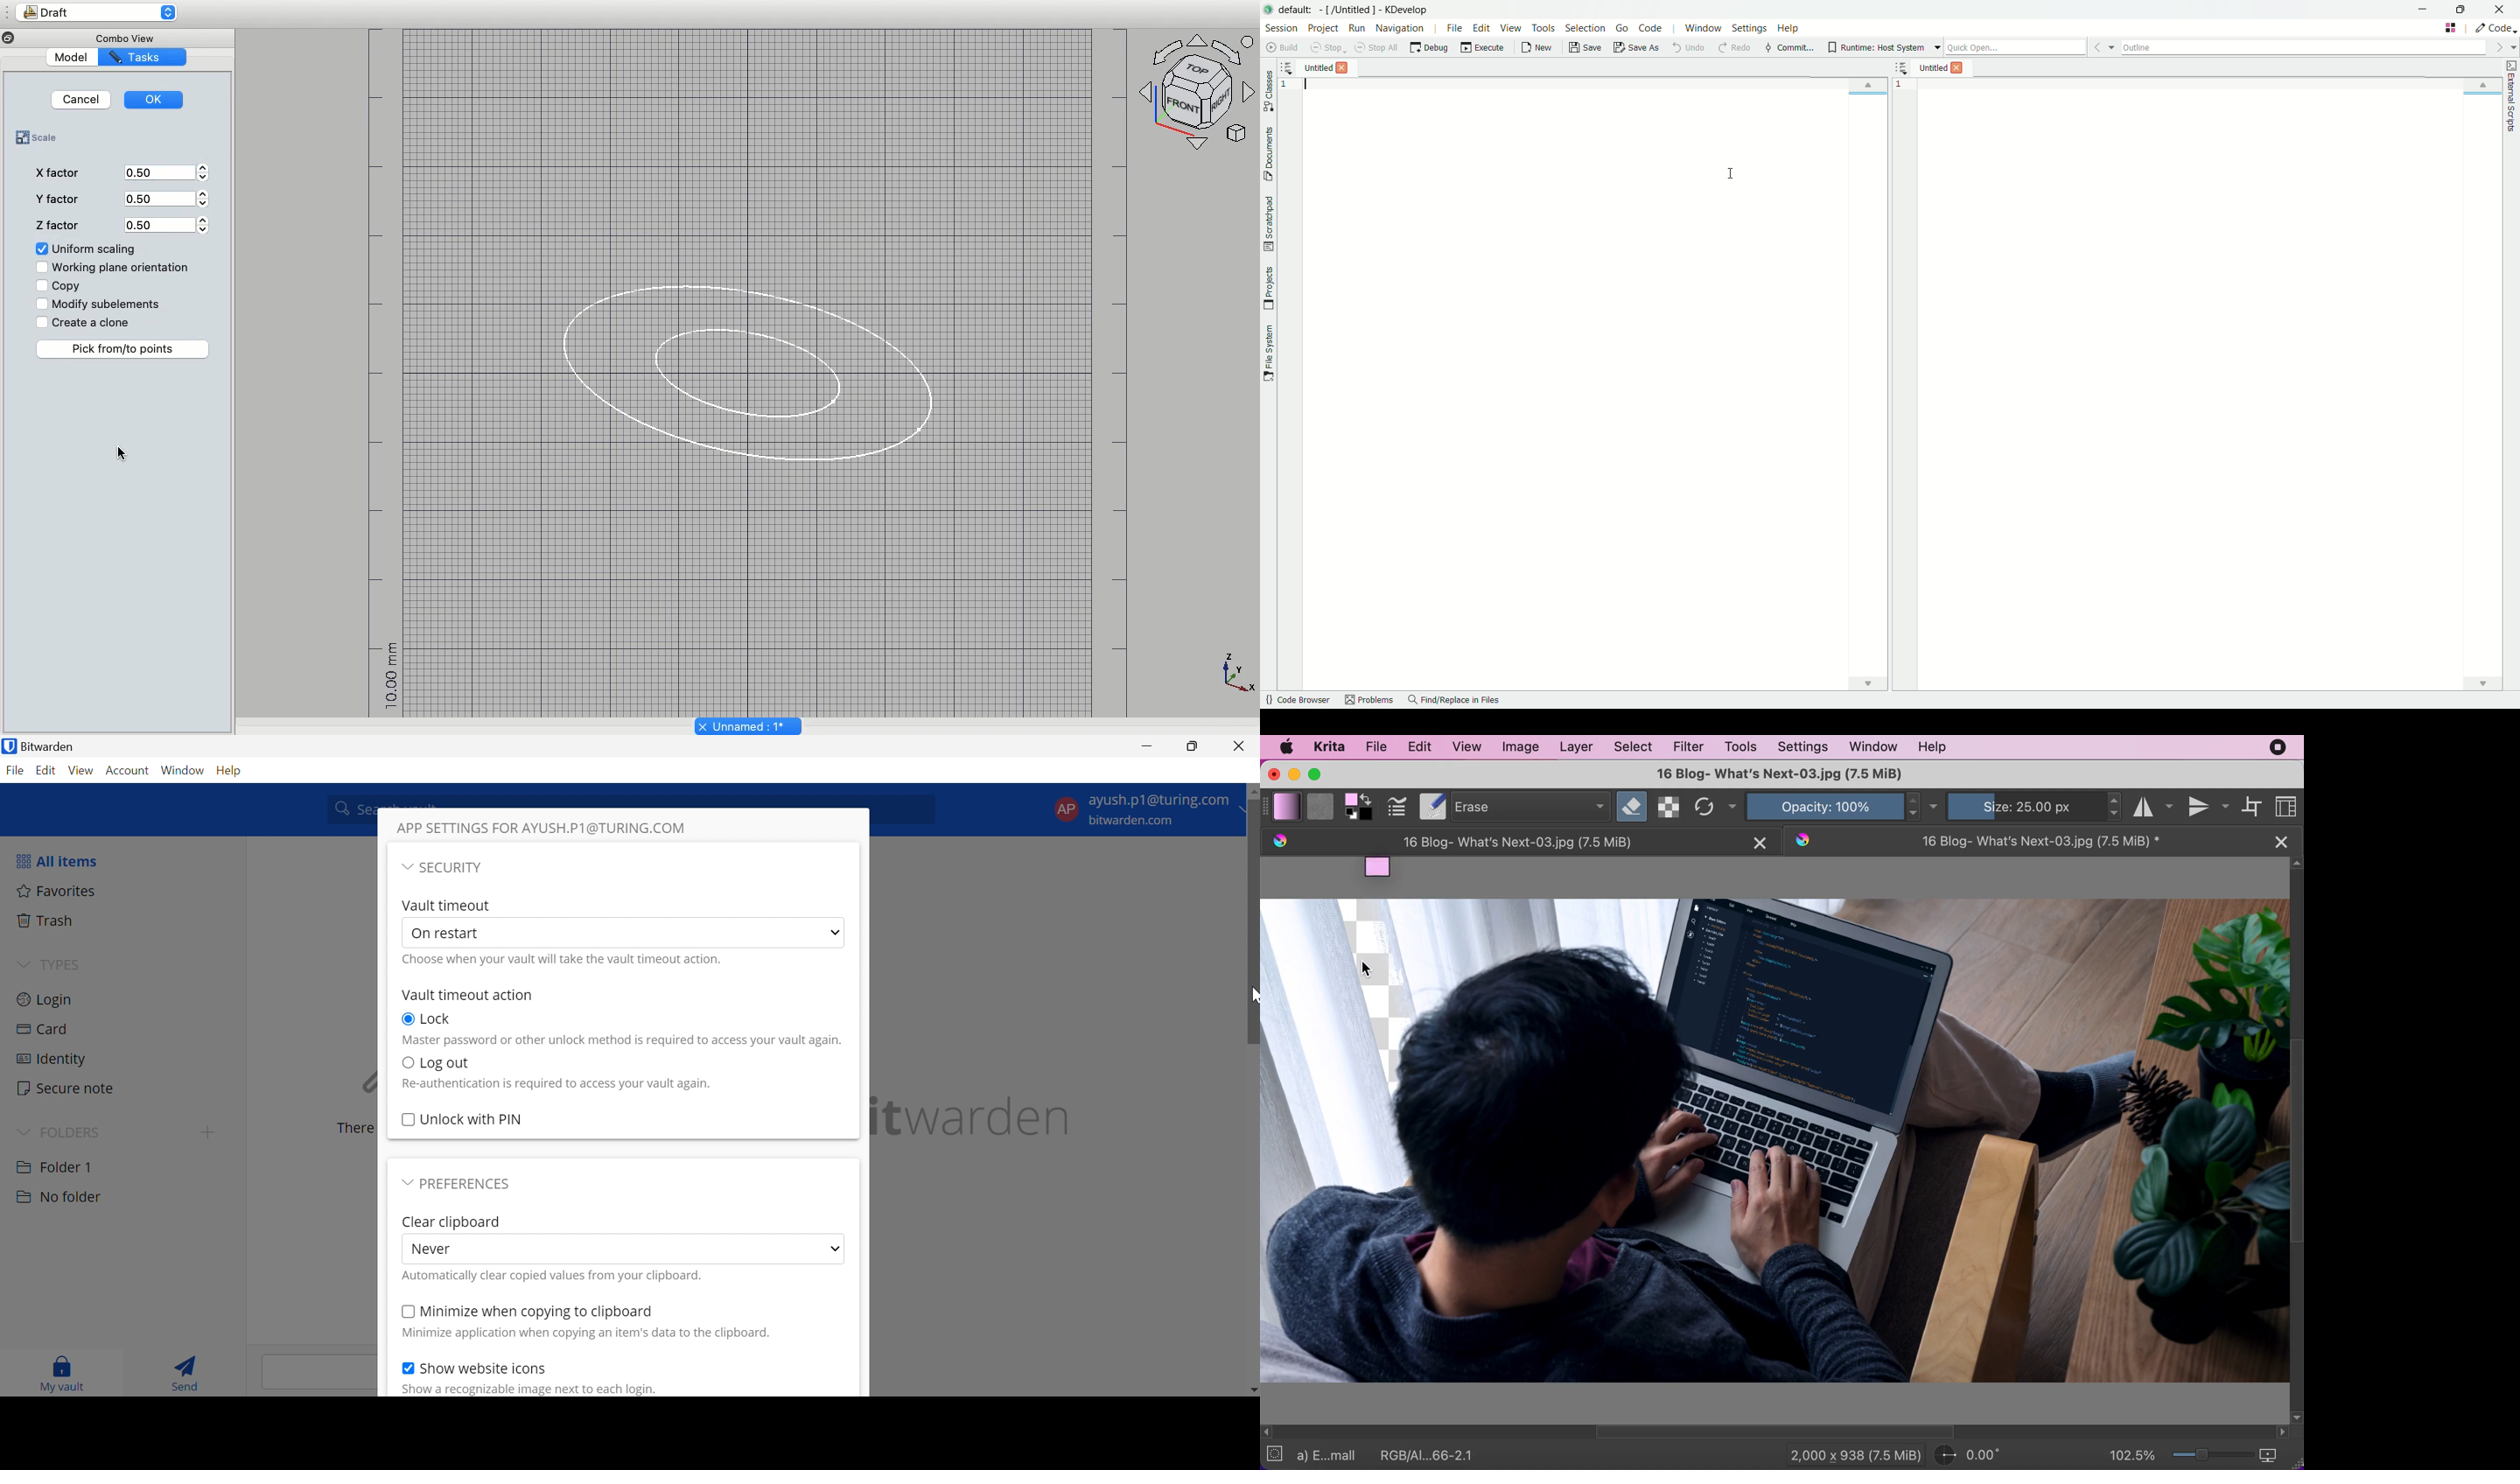 Image resolution: width=2520 pixels, height=1484 pixels. Describe the element at coordinates (431, 1250) in the screenshot. I see `Never` at that location.